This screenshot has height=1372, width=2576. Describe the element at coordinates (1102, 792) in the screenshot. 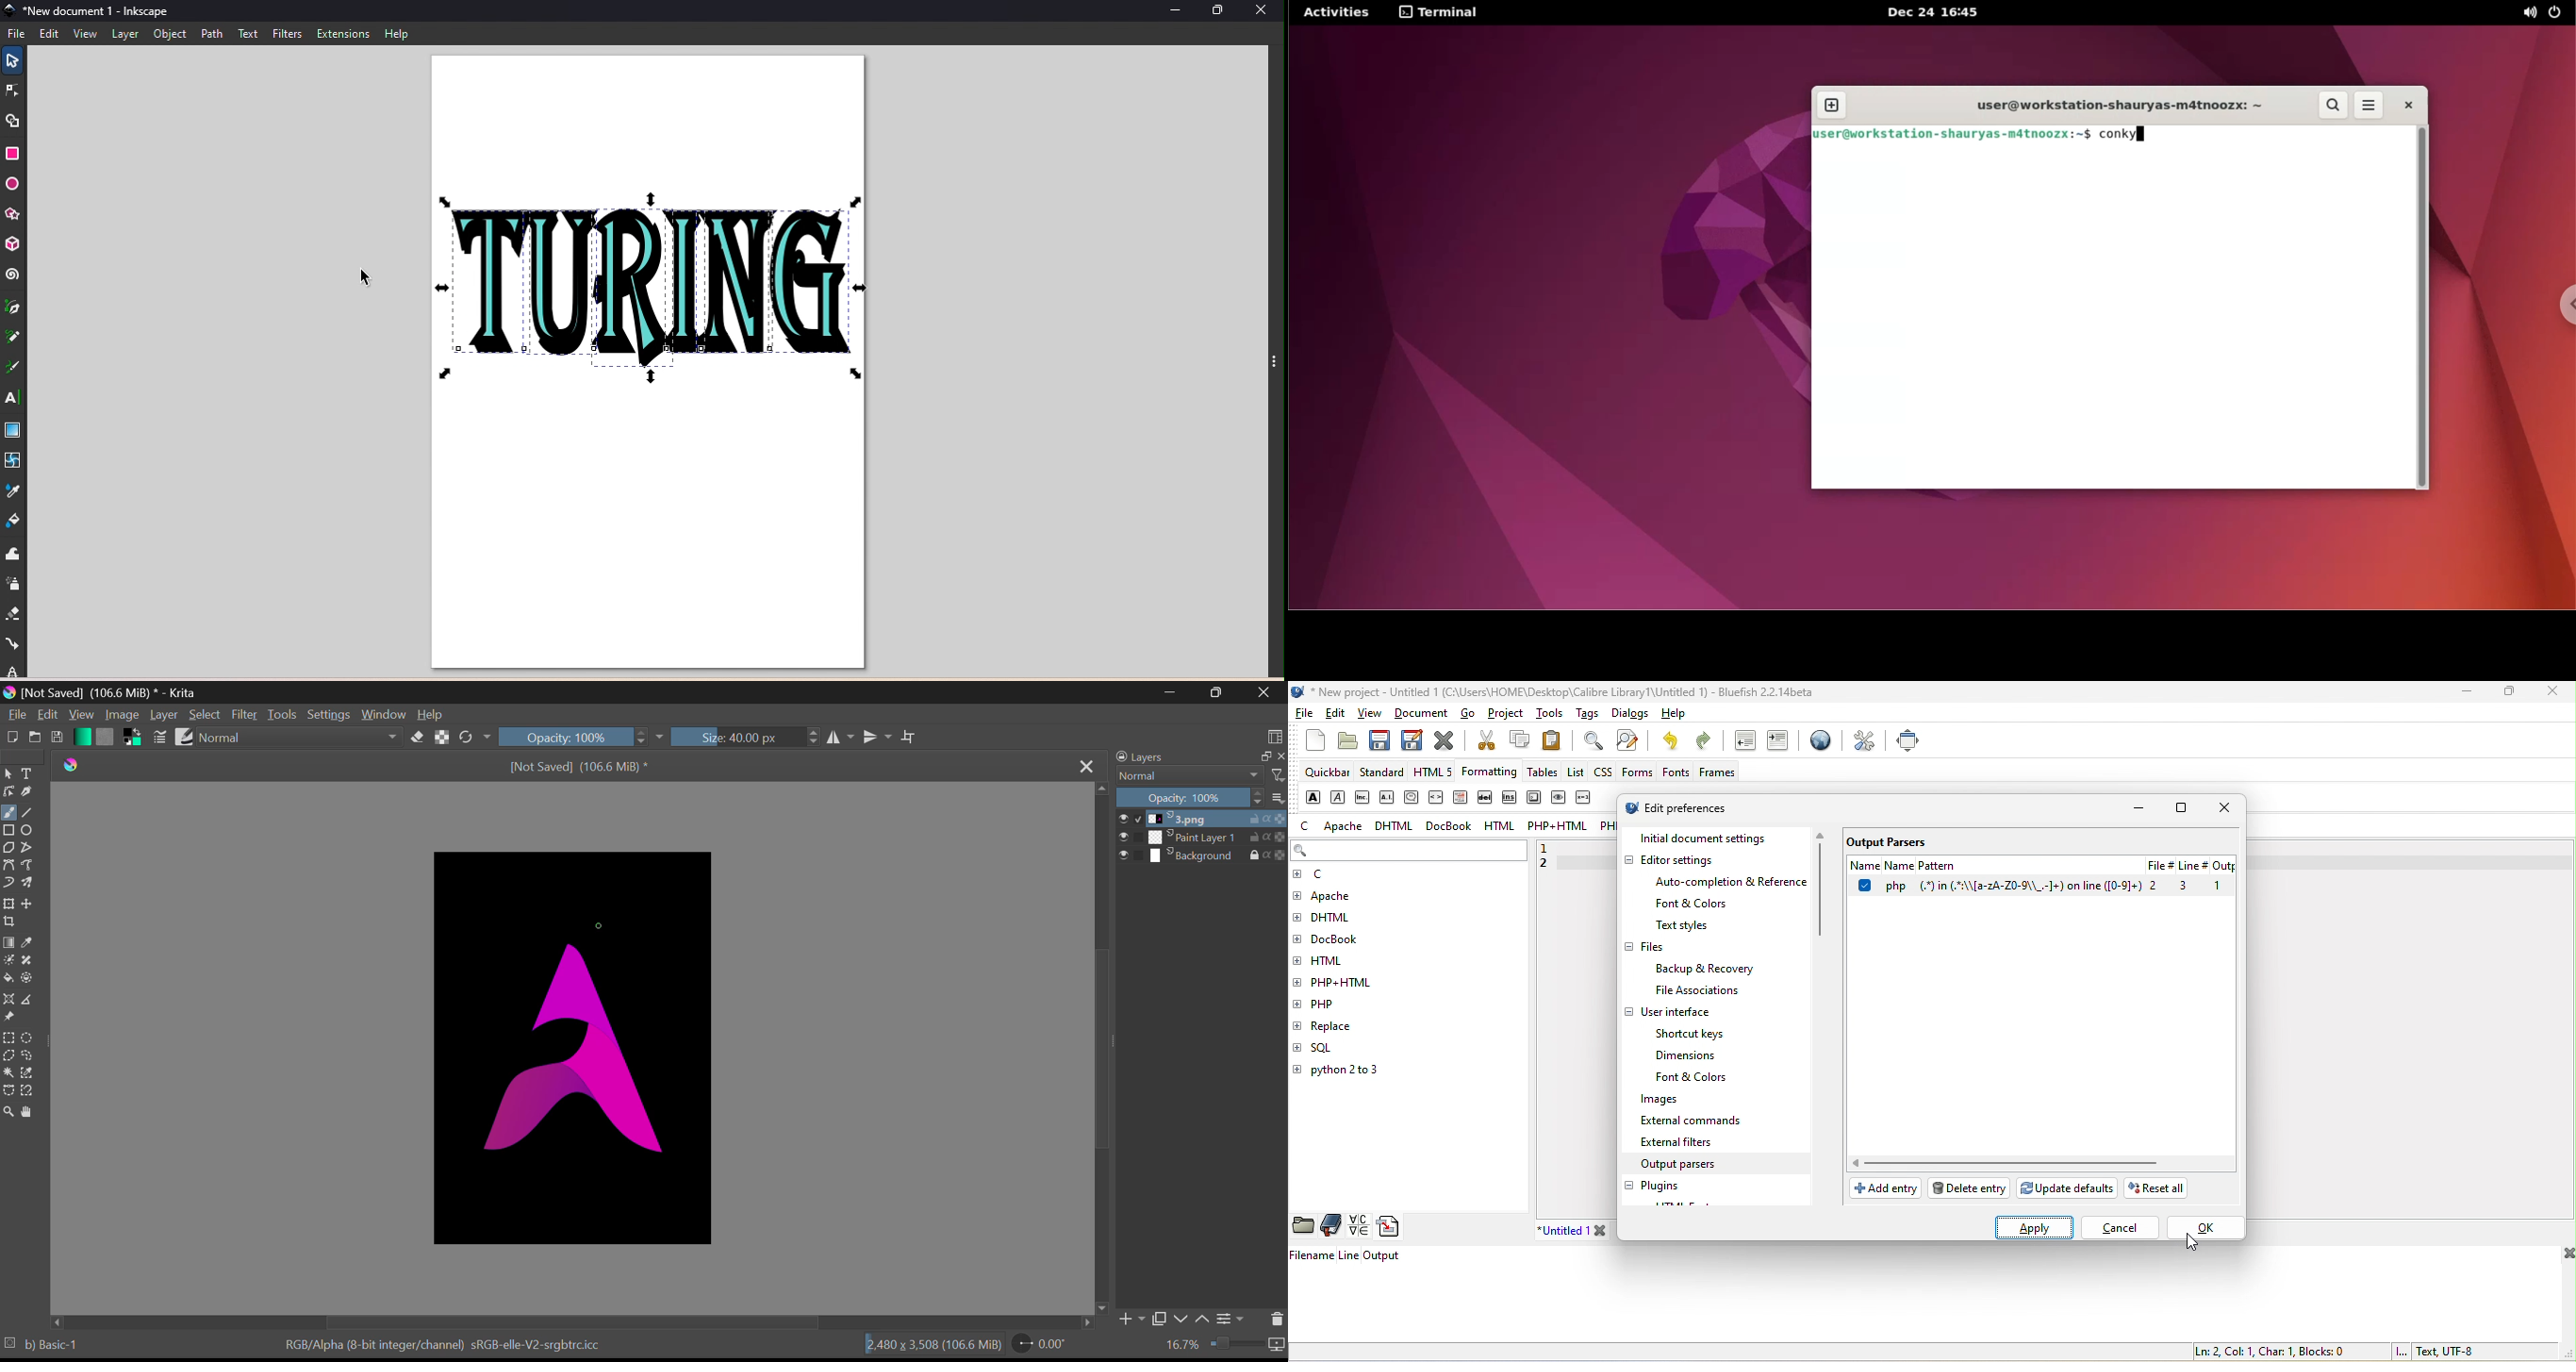

I see `move up` at that location.